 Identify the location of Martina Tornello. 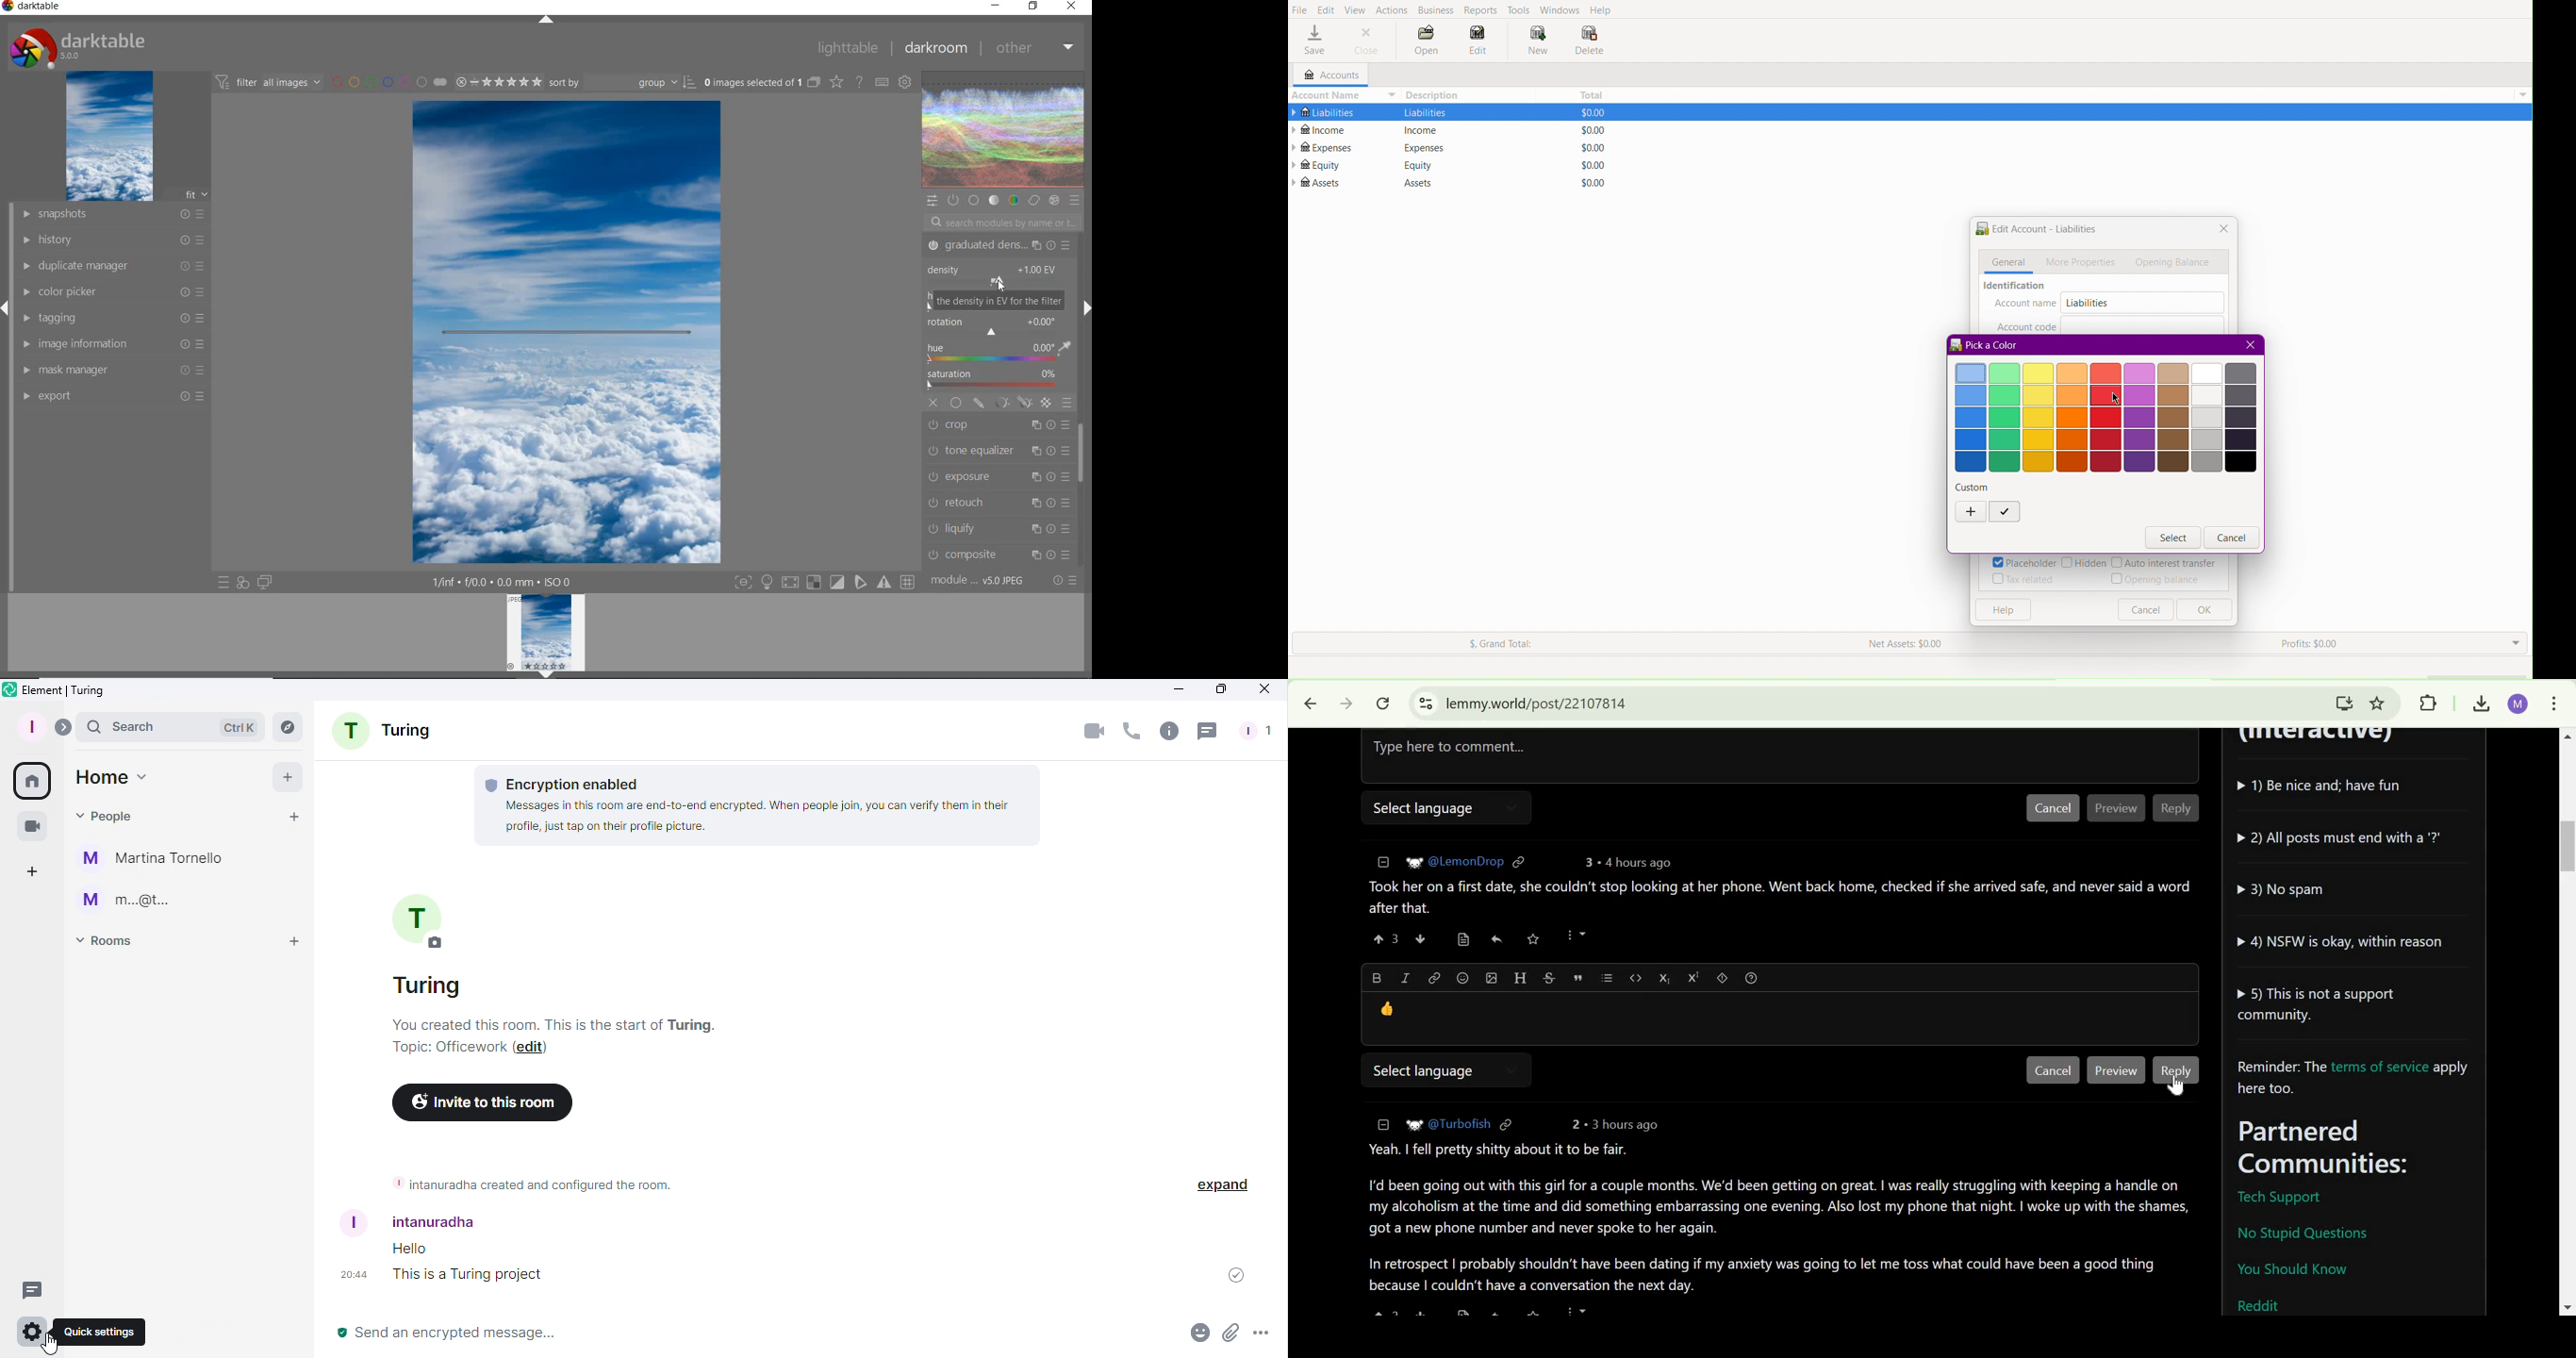
(159, 858).